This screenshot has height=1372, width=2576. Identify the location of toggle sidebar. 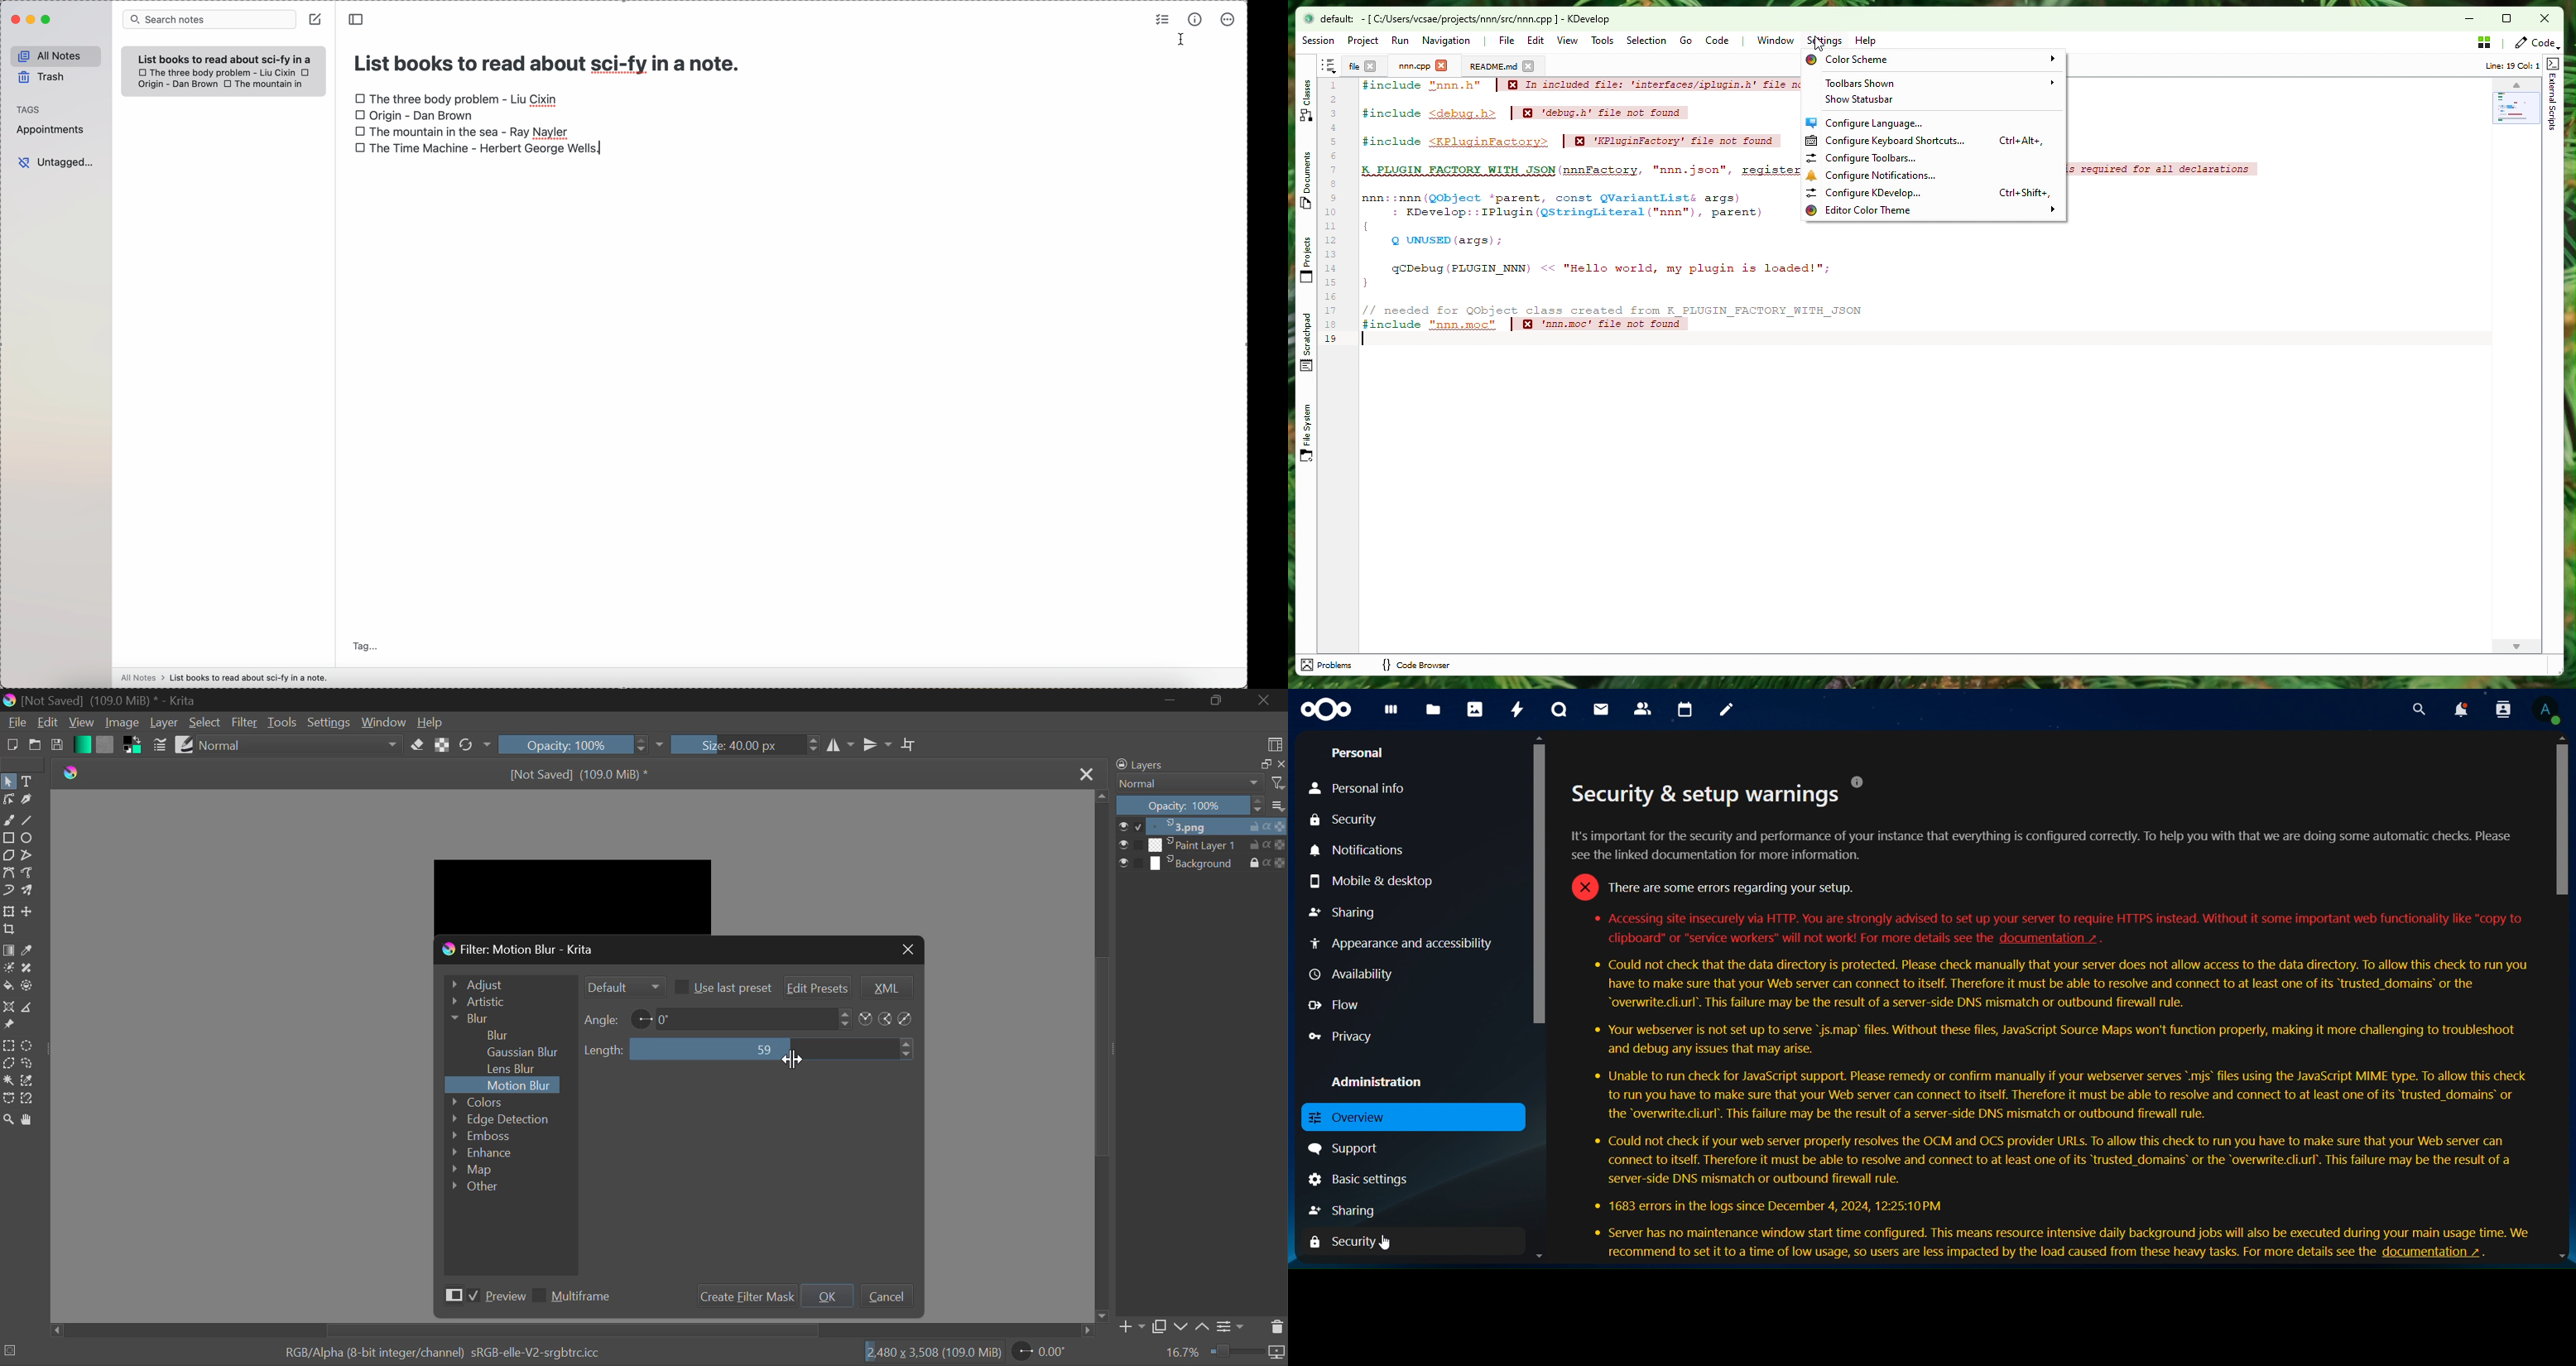
(357, 19).